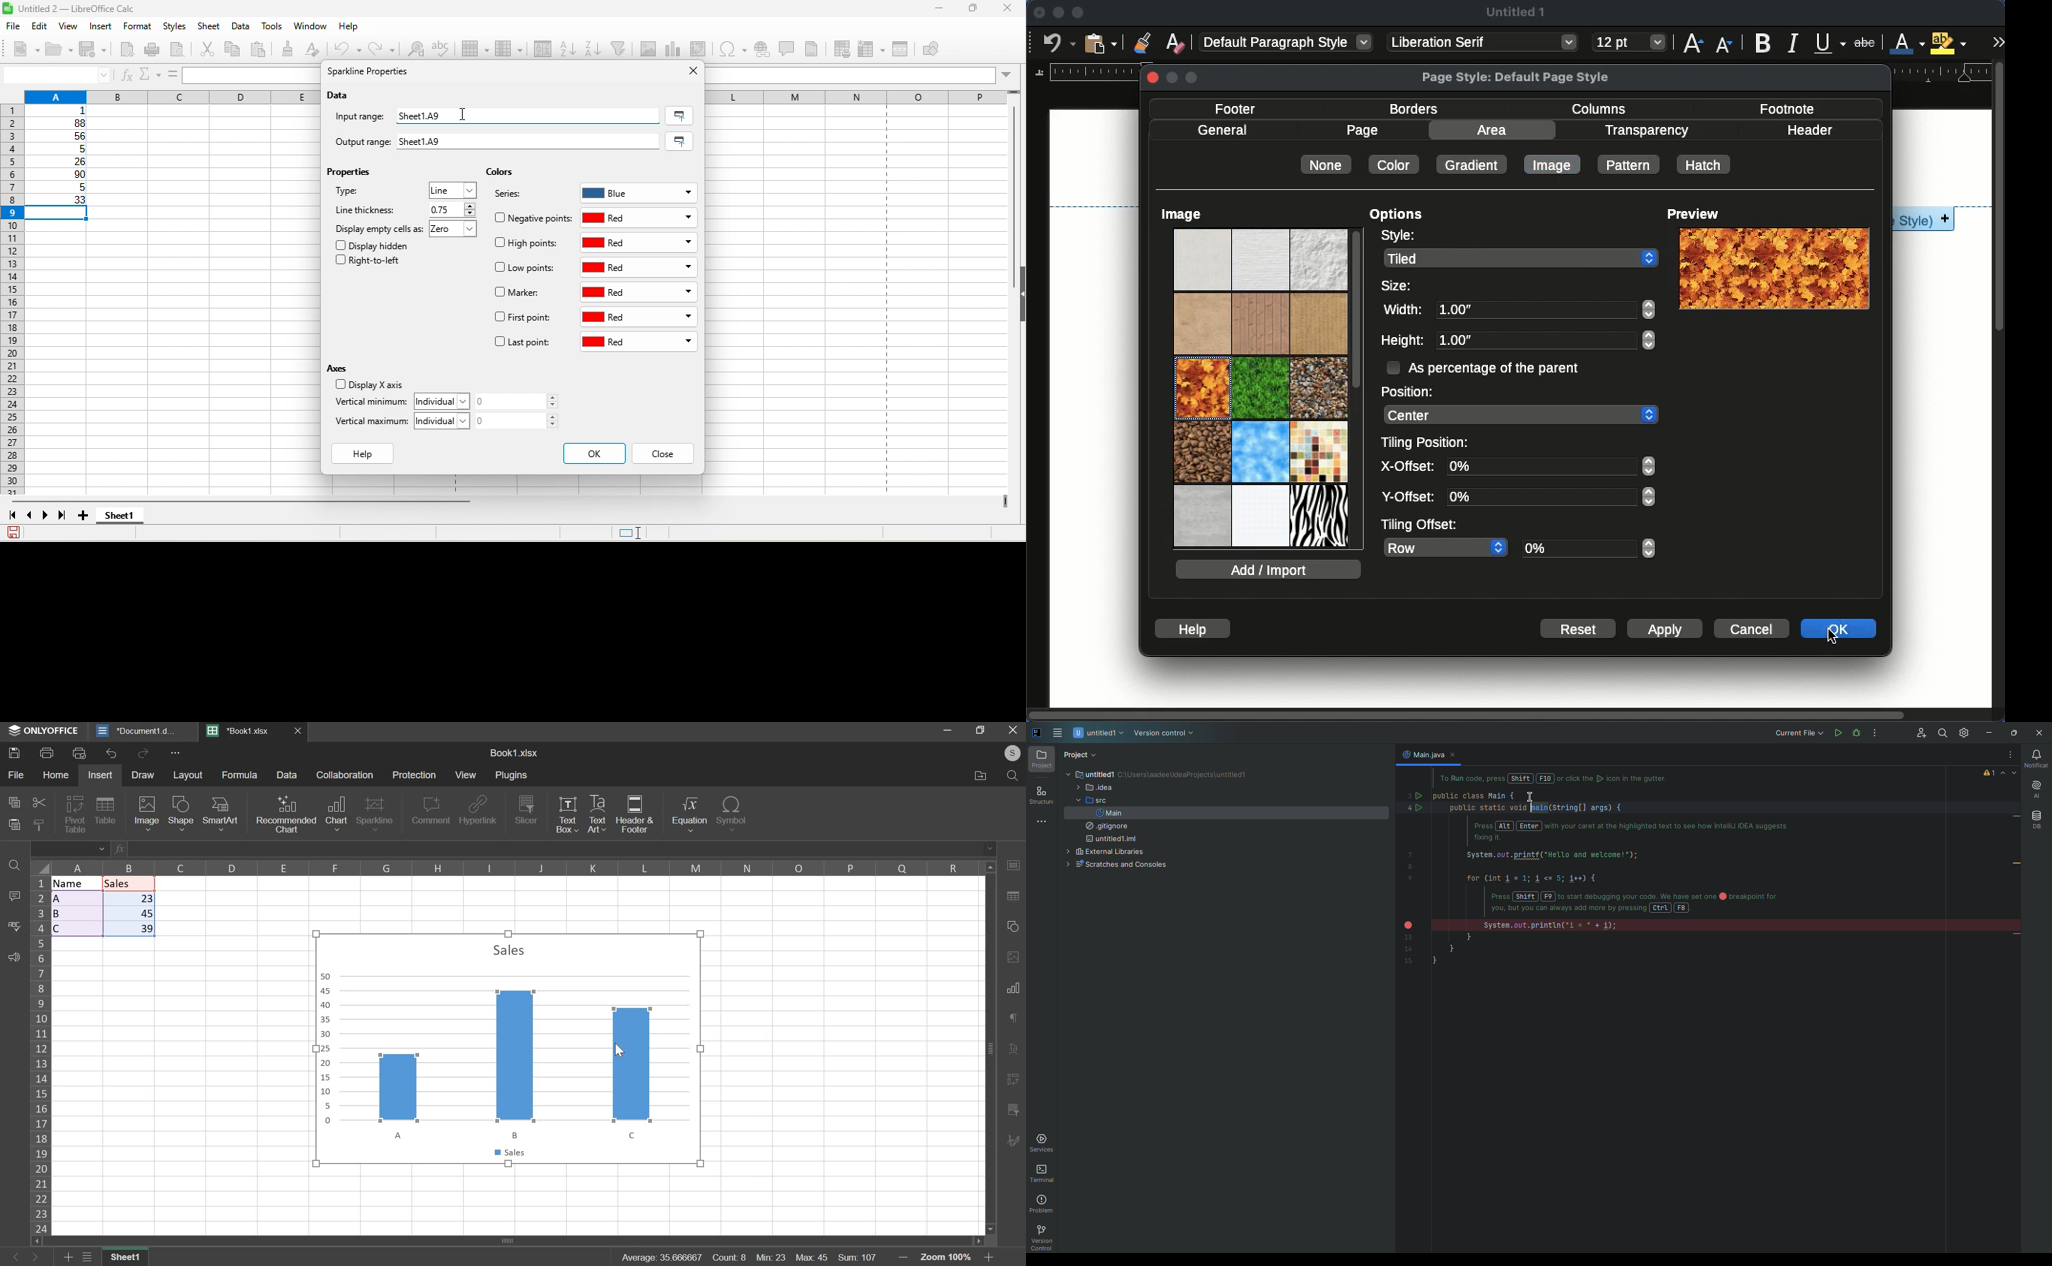 The height and width of the screenshot is (1288, 2072). What do you see at coordinates (967, 10) in the screenshot?
I see `maximize` at bounding box center [967, 10].